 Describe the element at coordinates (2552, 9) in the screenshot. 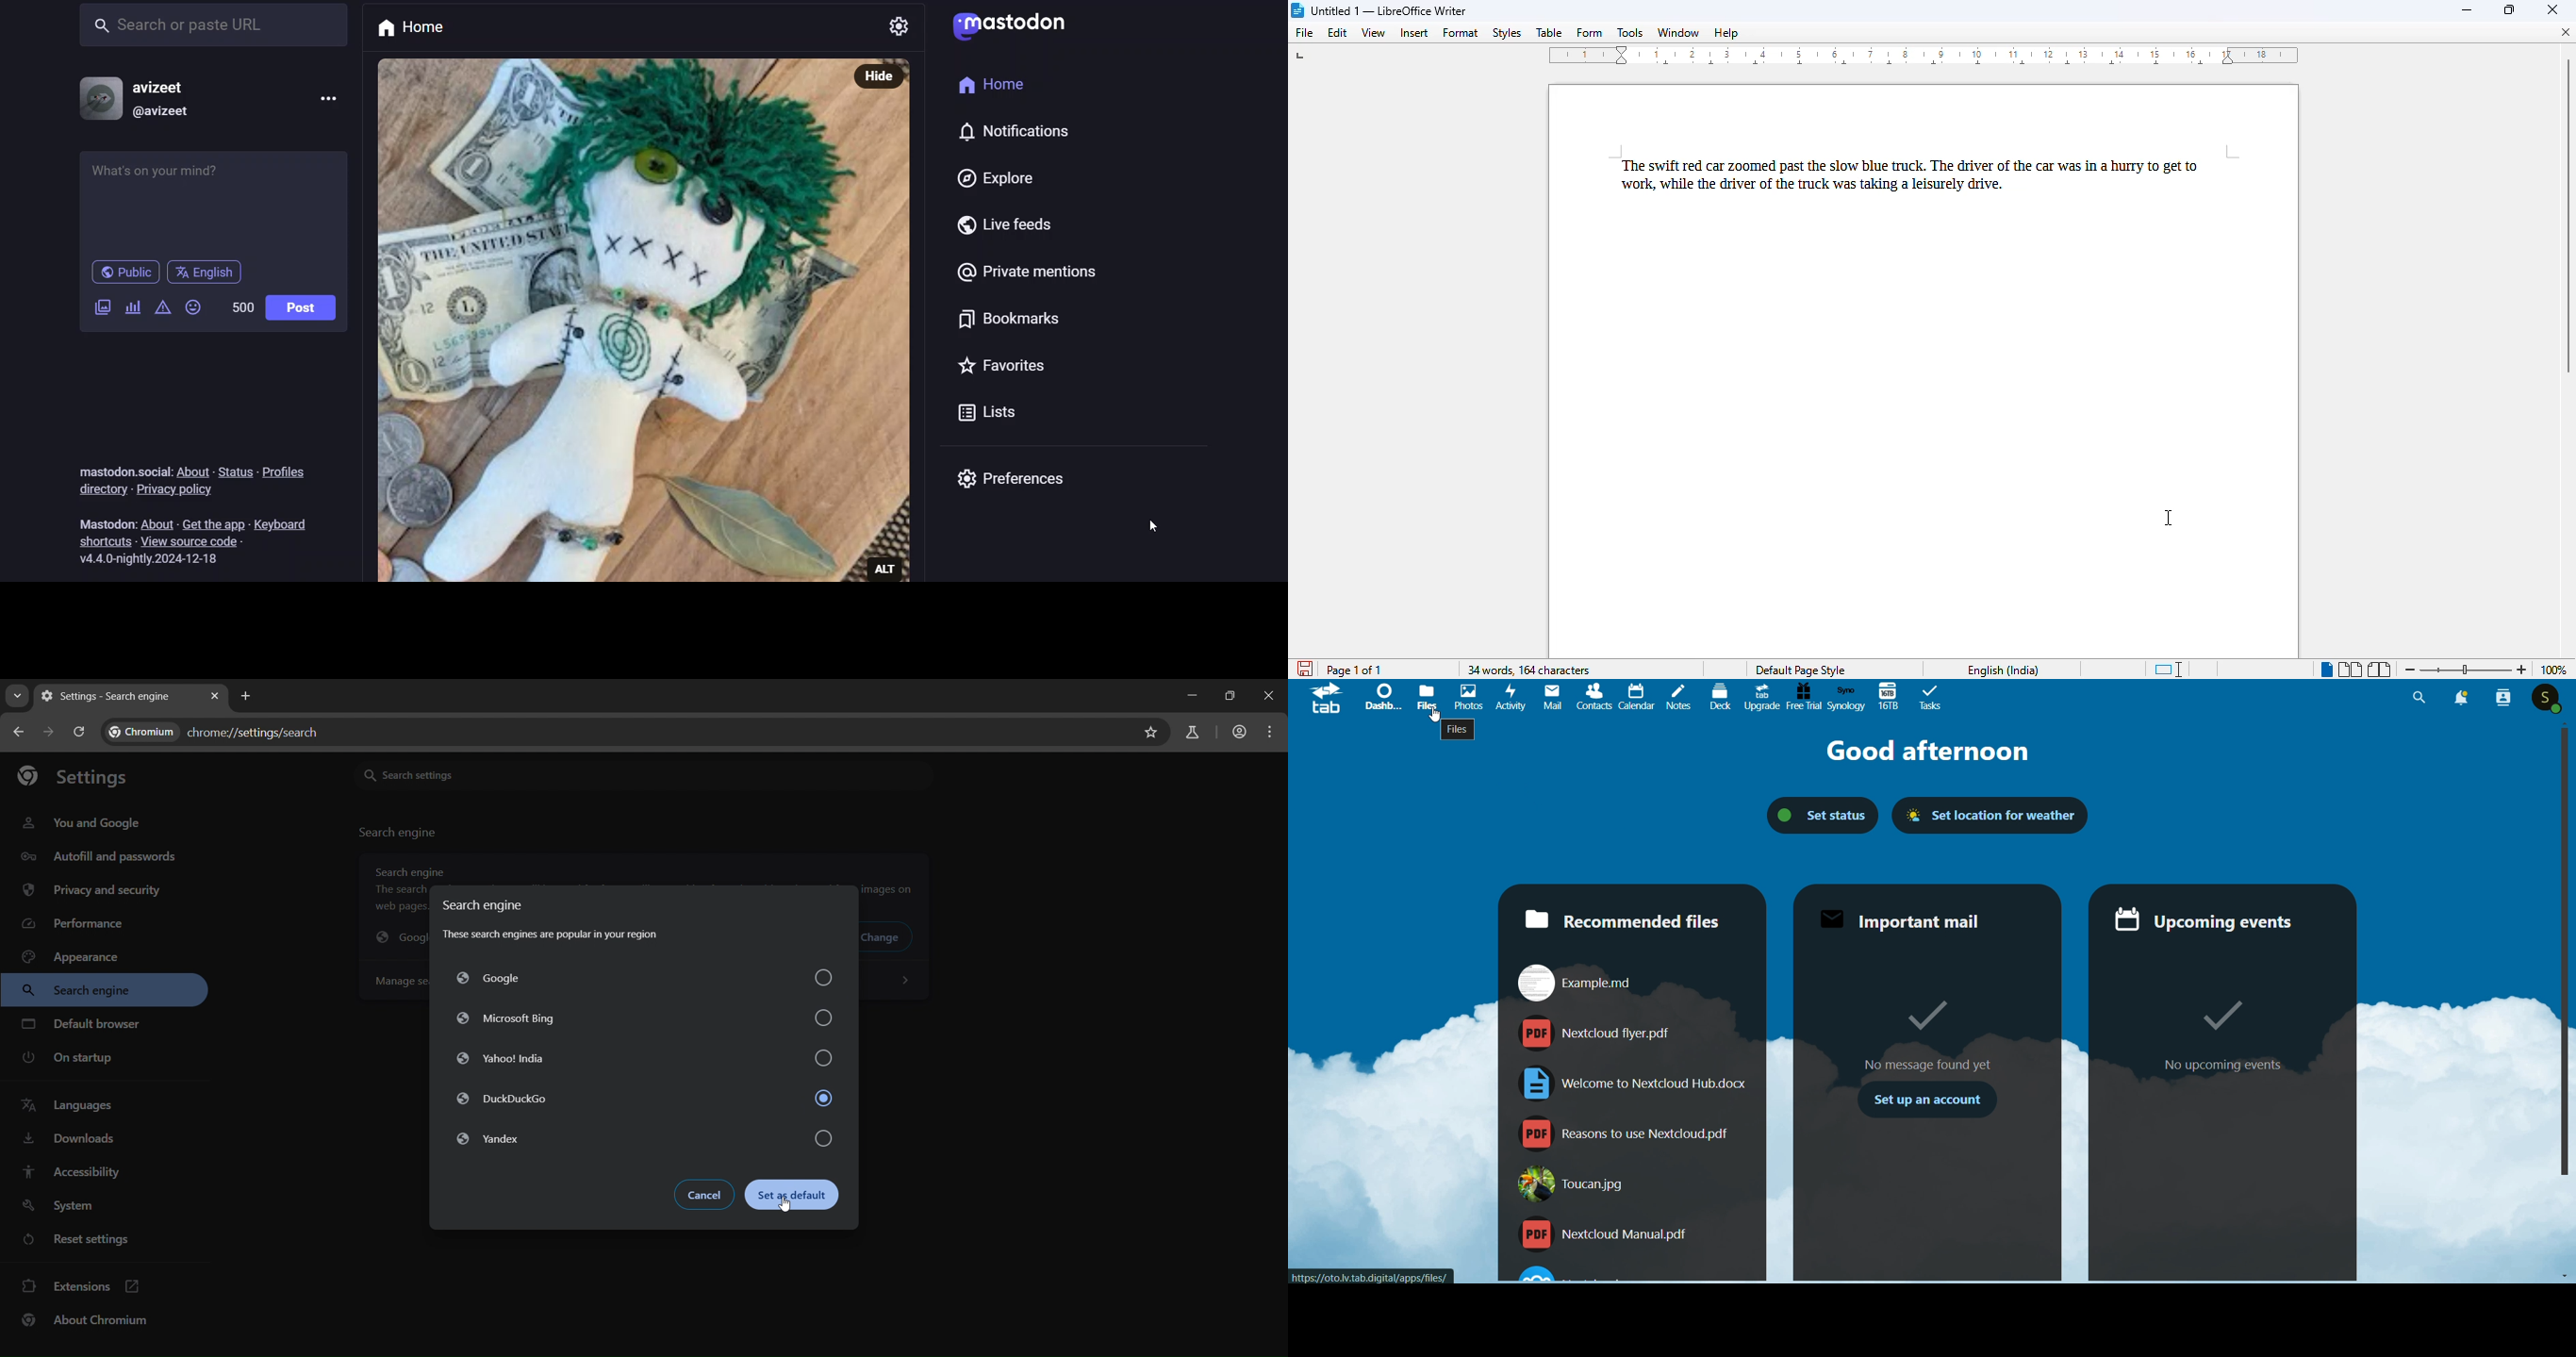

I see `close` at that location.